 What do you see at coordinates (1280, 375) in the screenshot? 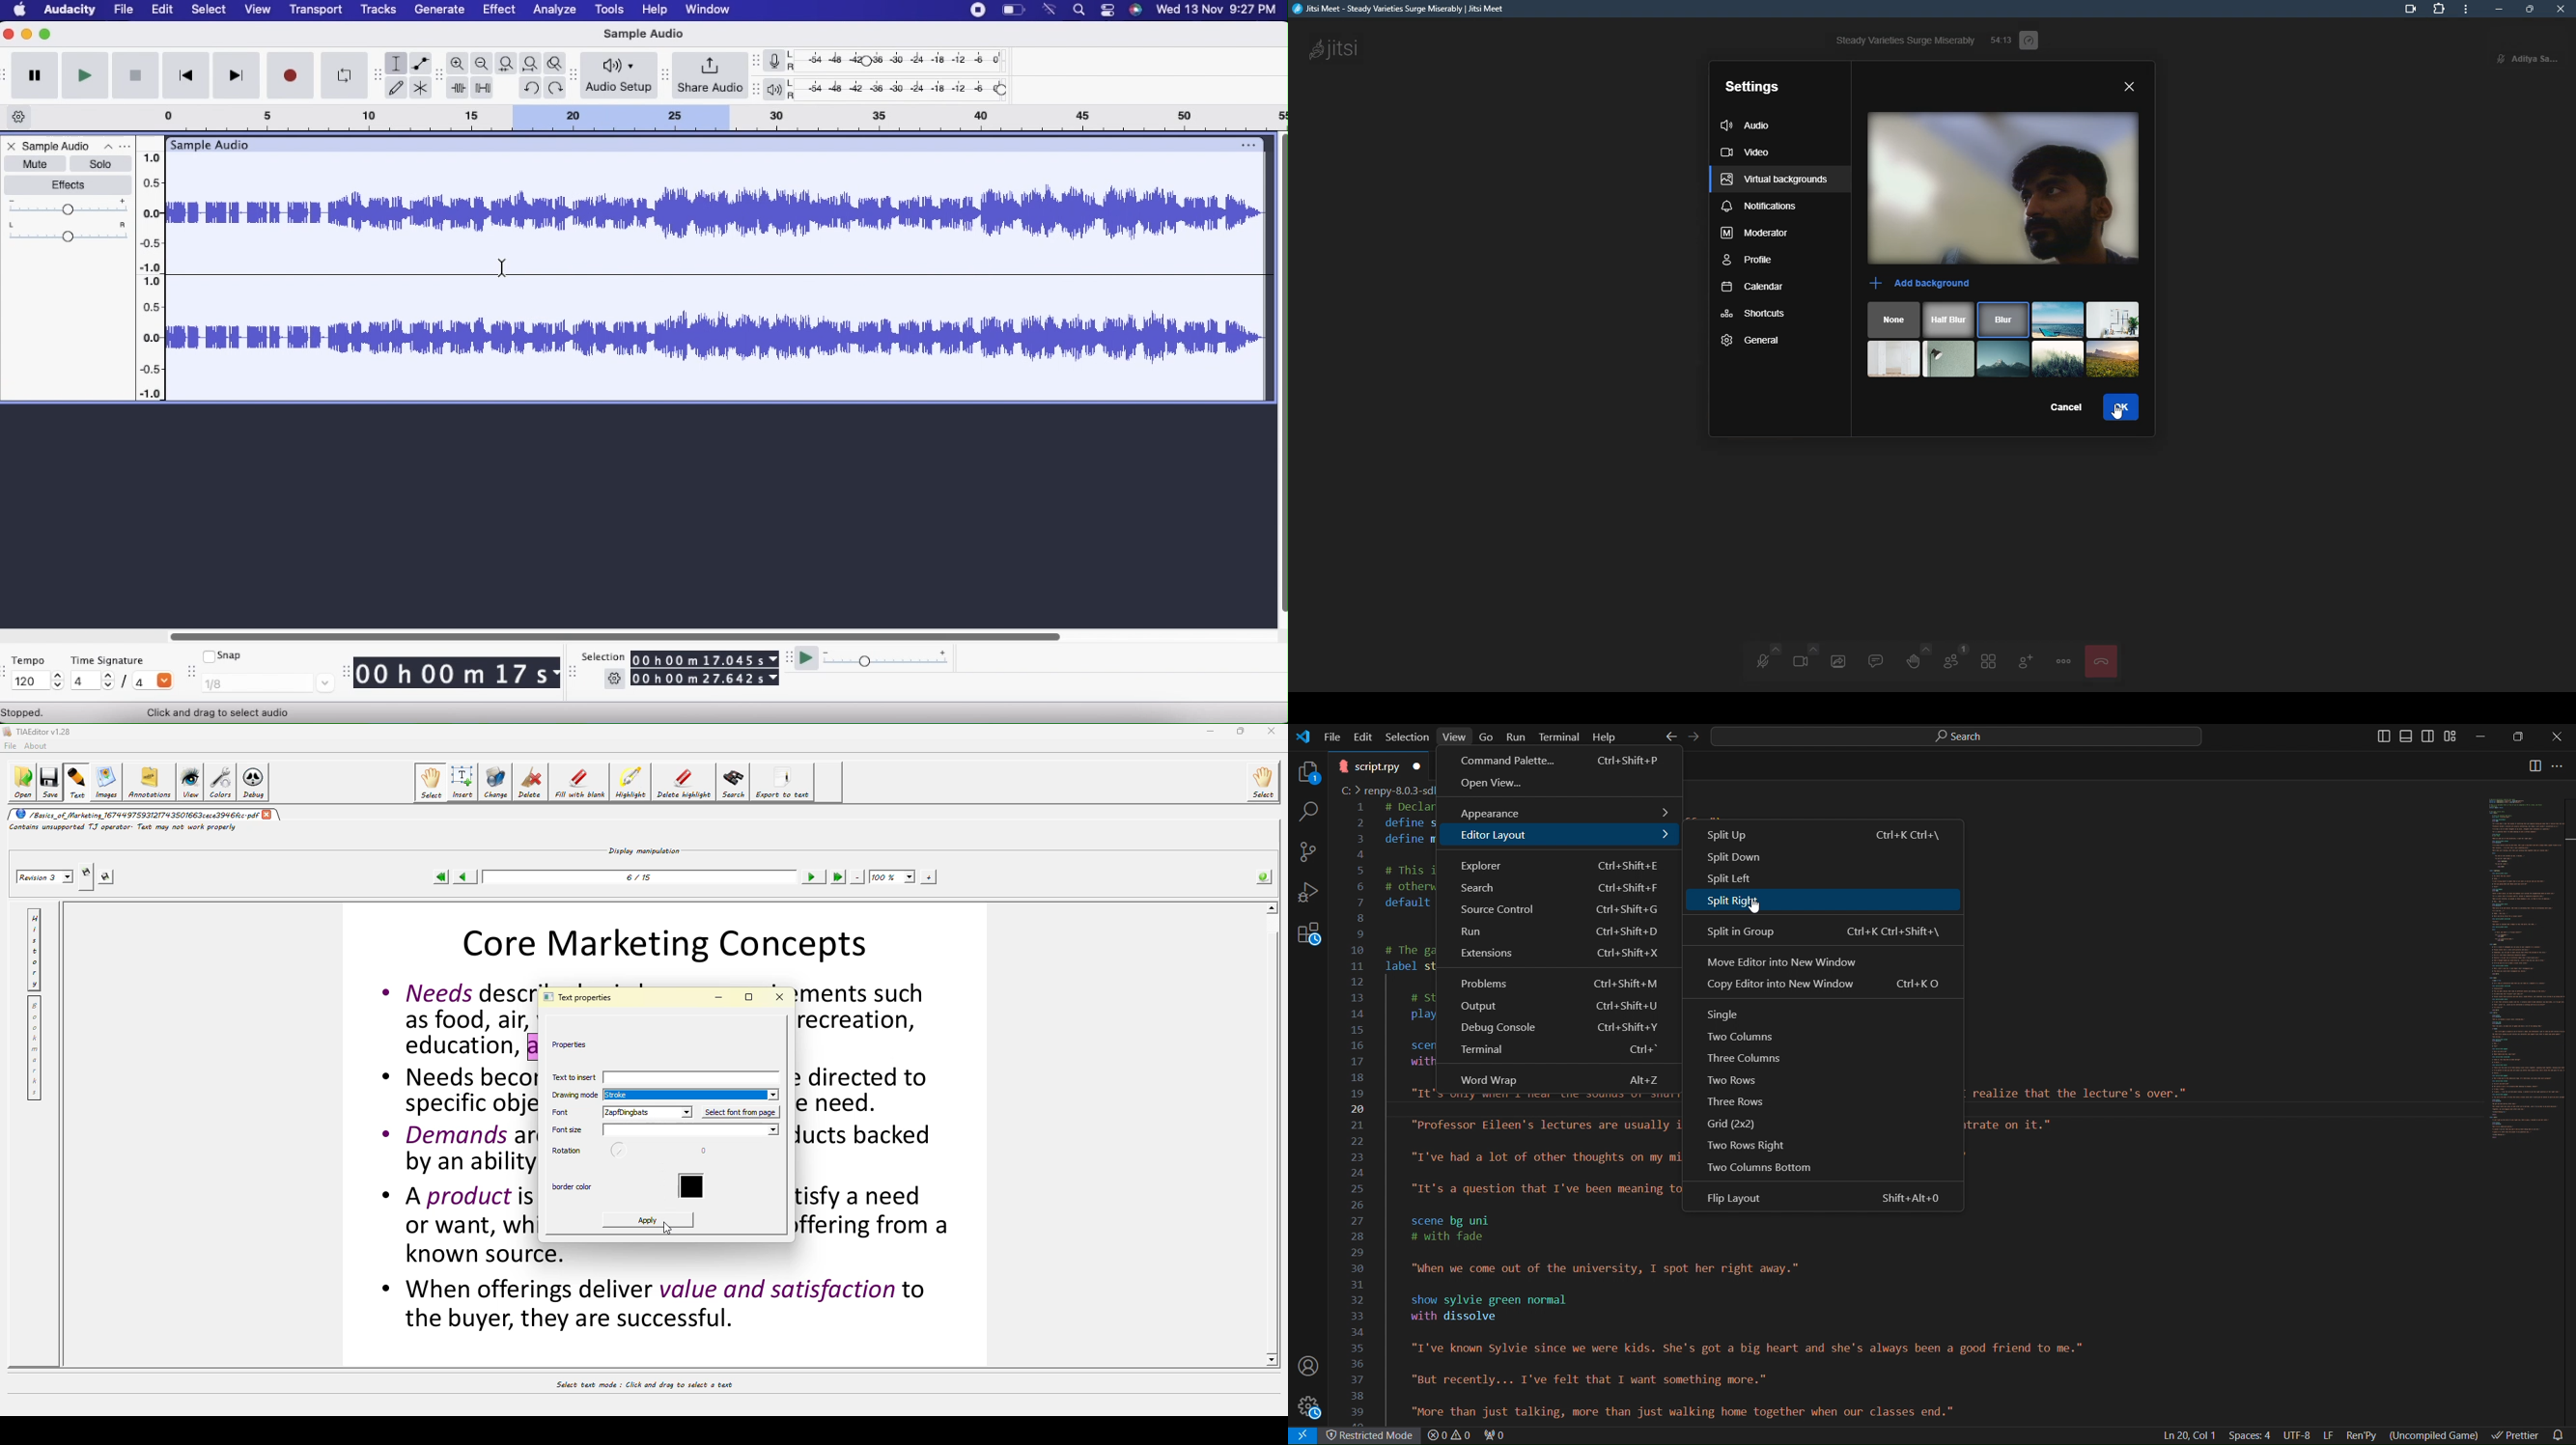
I see `vertical scrollbar` at bounding box center [1280, 375].